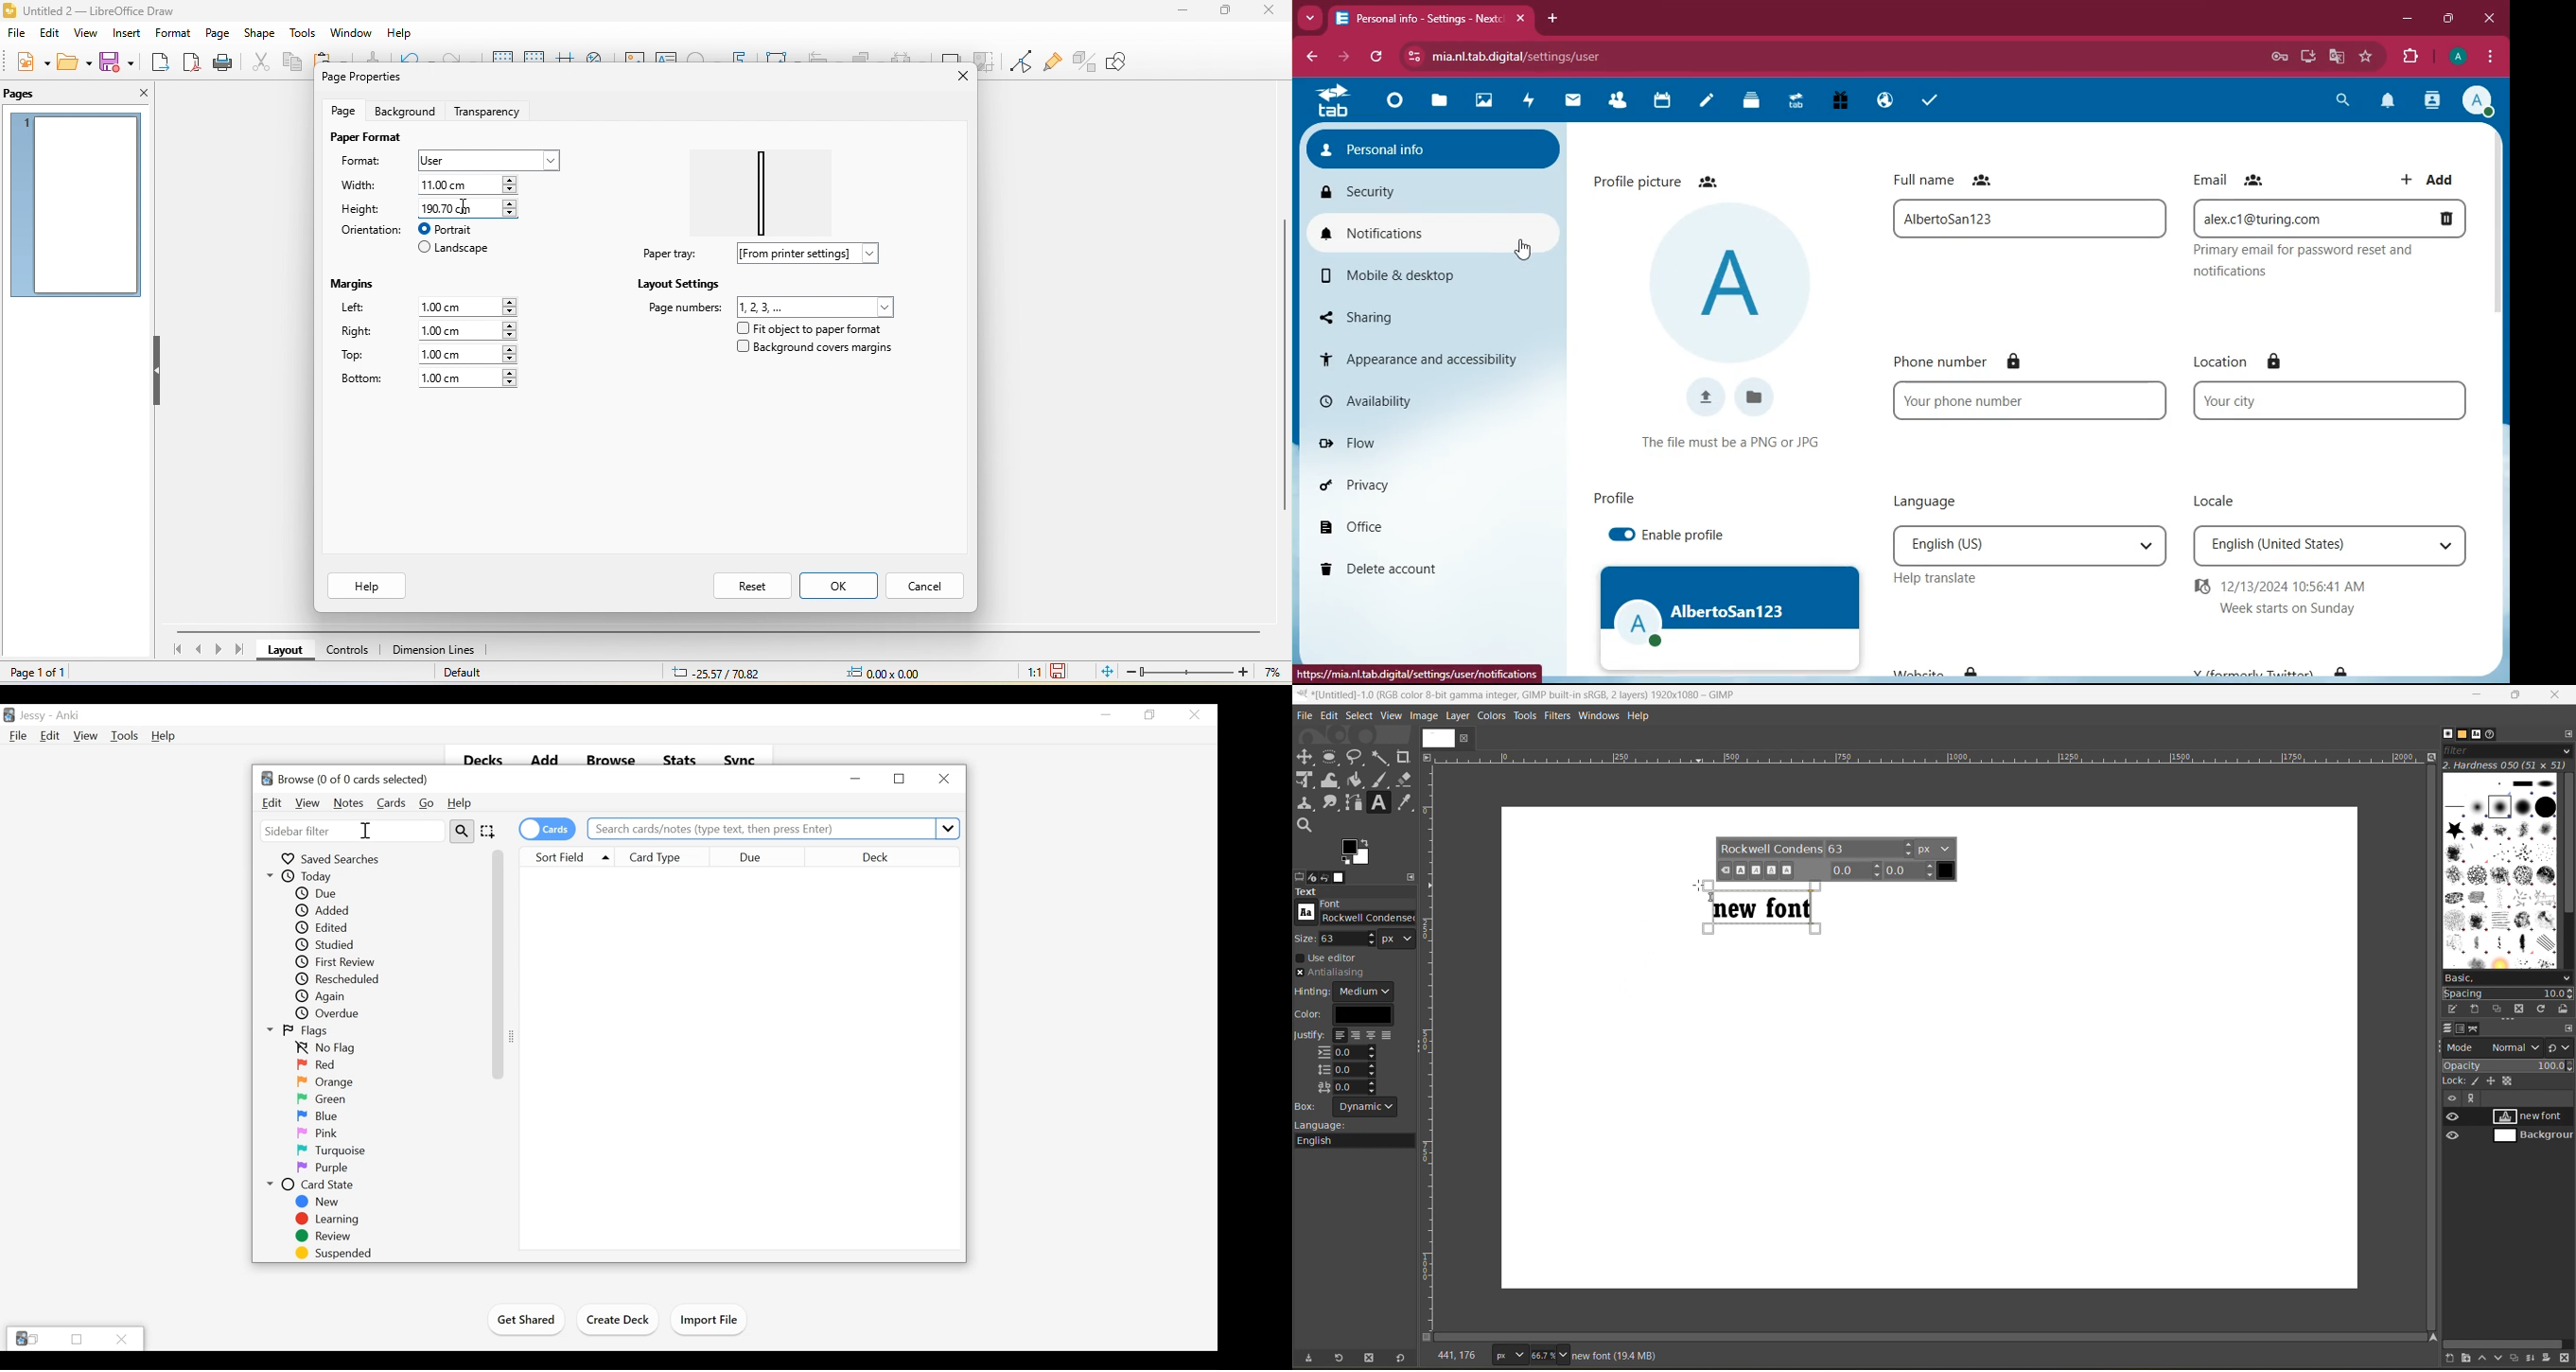 Image resolution: width=2576 pixels, height=1372 pixels. What do you see at coordinates (1748, 102) in the screenshot?
I see `Deck` at bounding box center [1748, 102].